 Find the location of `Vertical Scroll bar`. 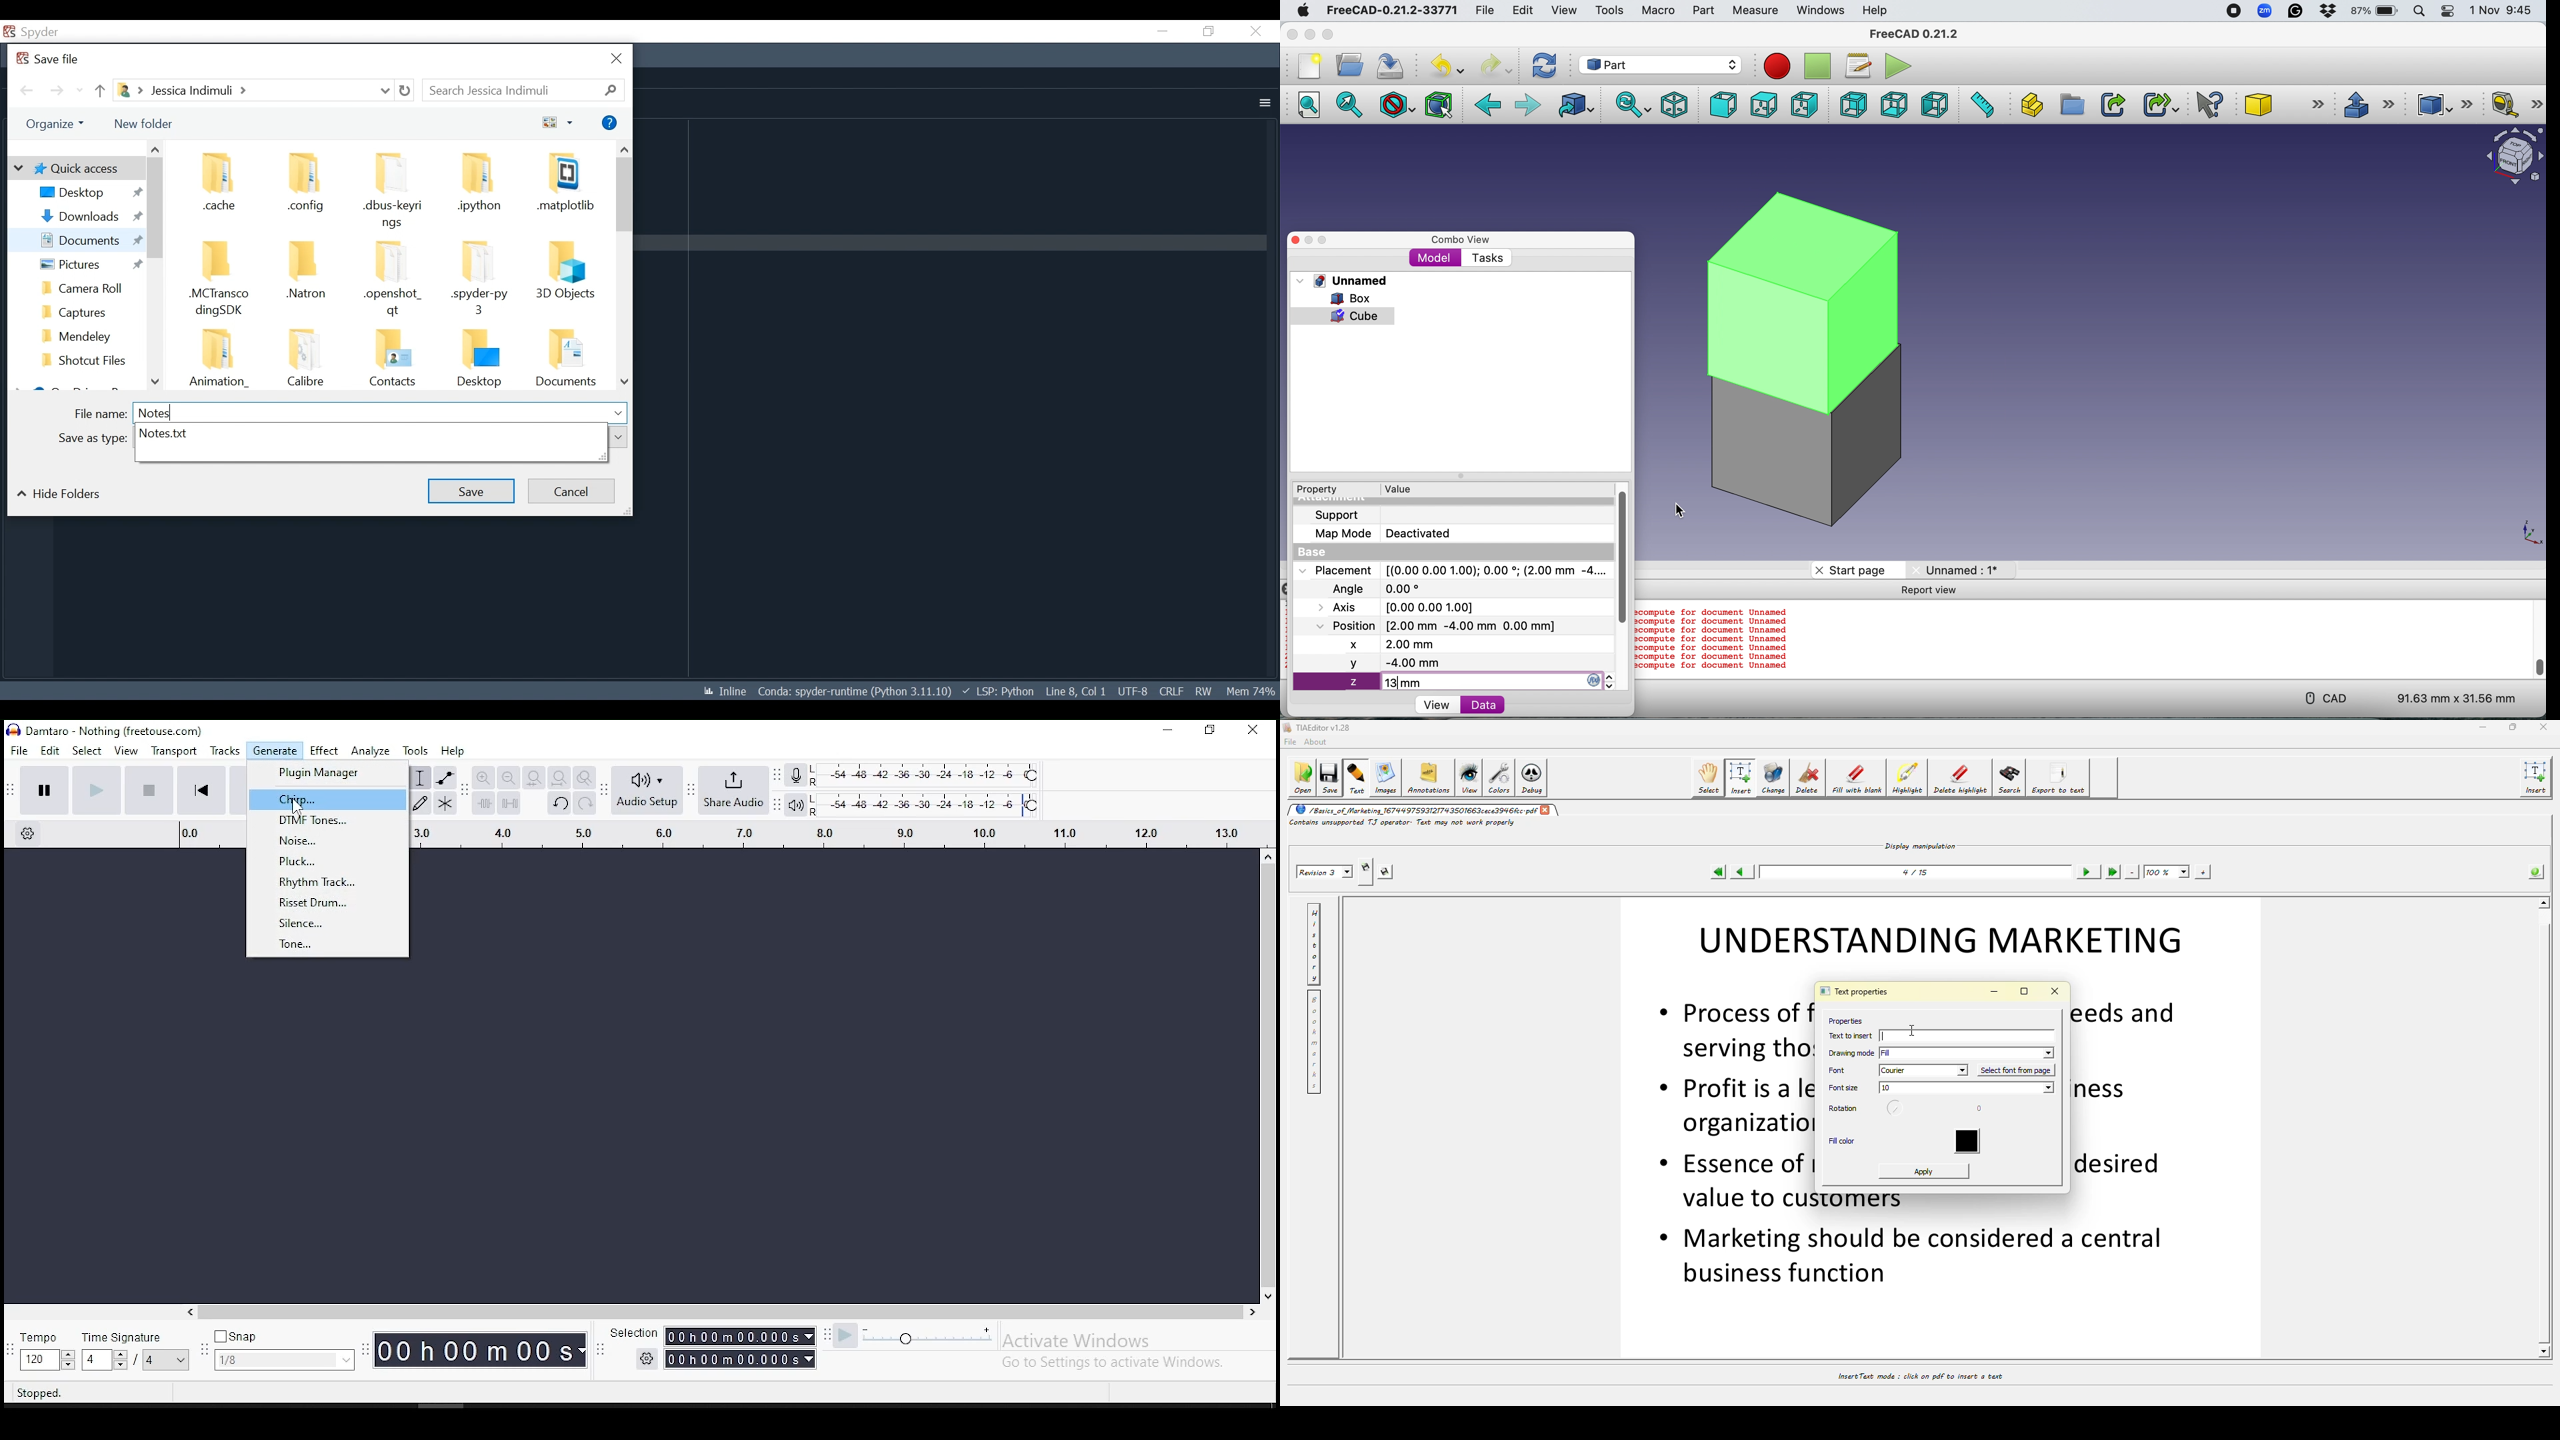

Vertical Scroll bar is located at coordinates (625, 195).